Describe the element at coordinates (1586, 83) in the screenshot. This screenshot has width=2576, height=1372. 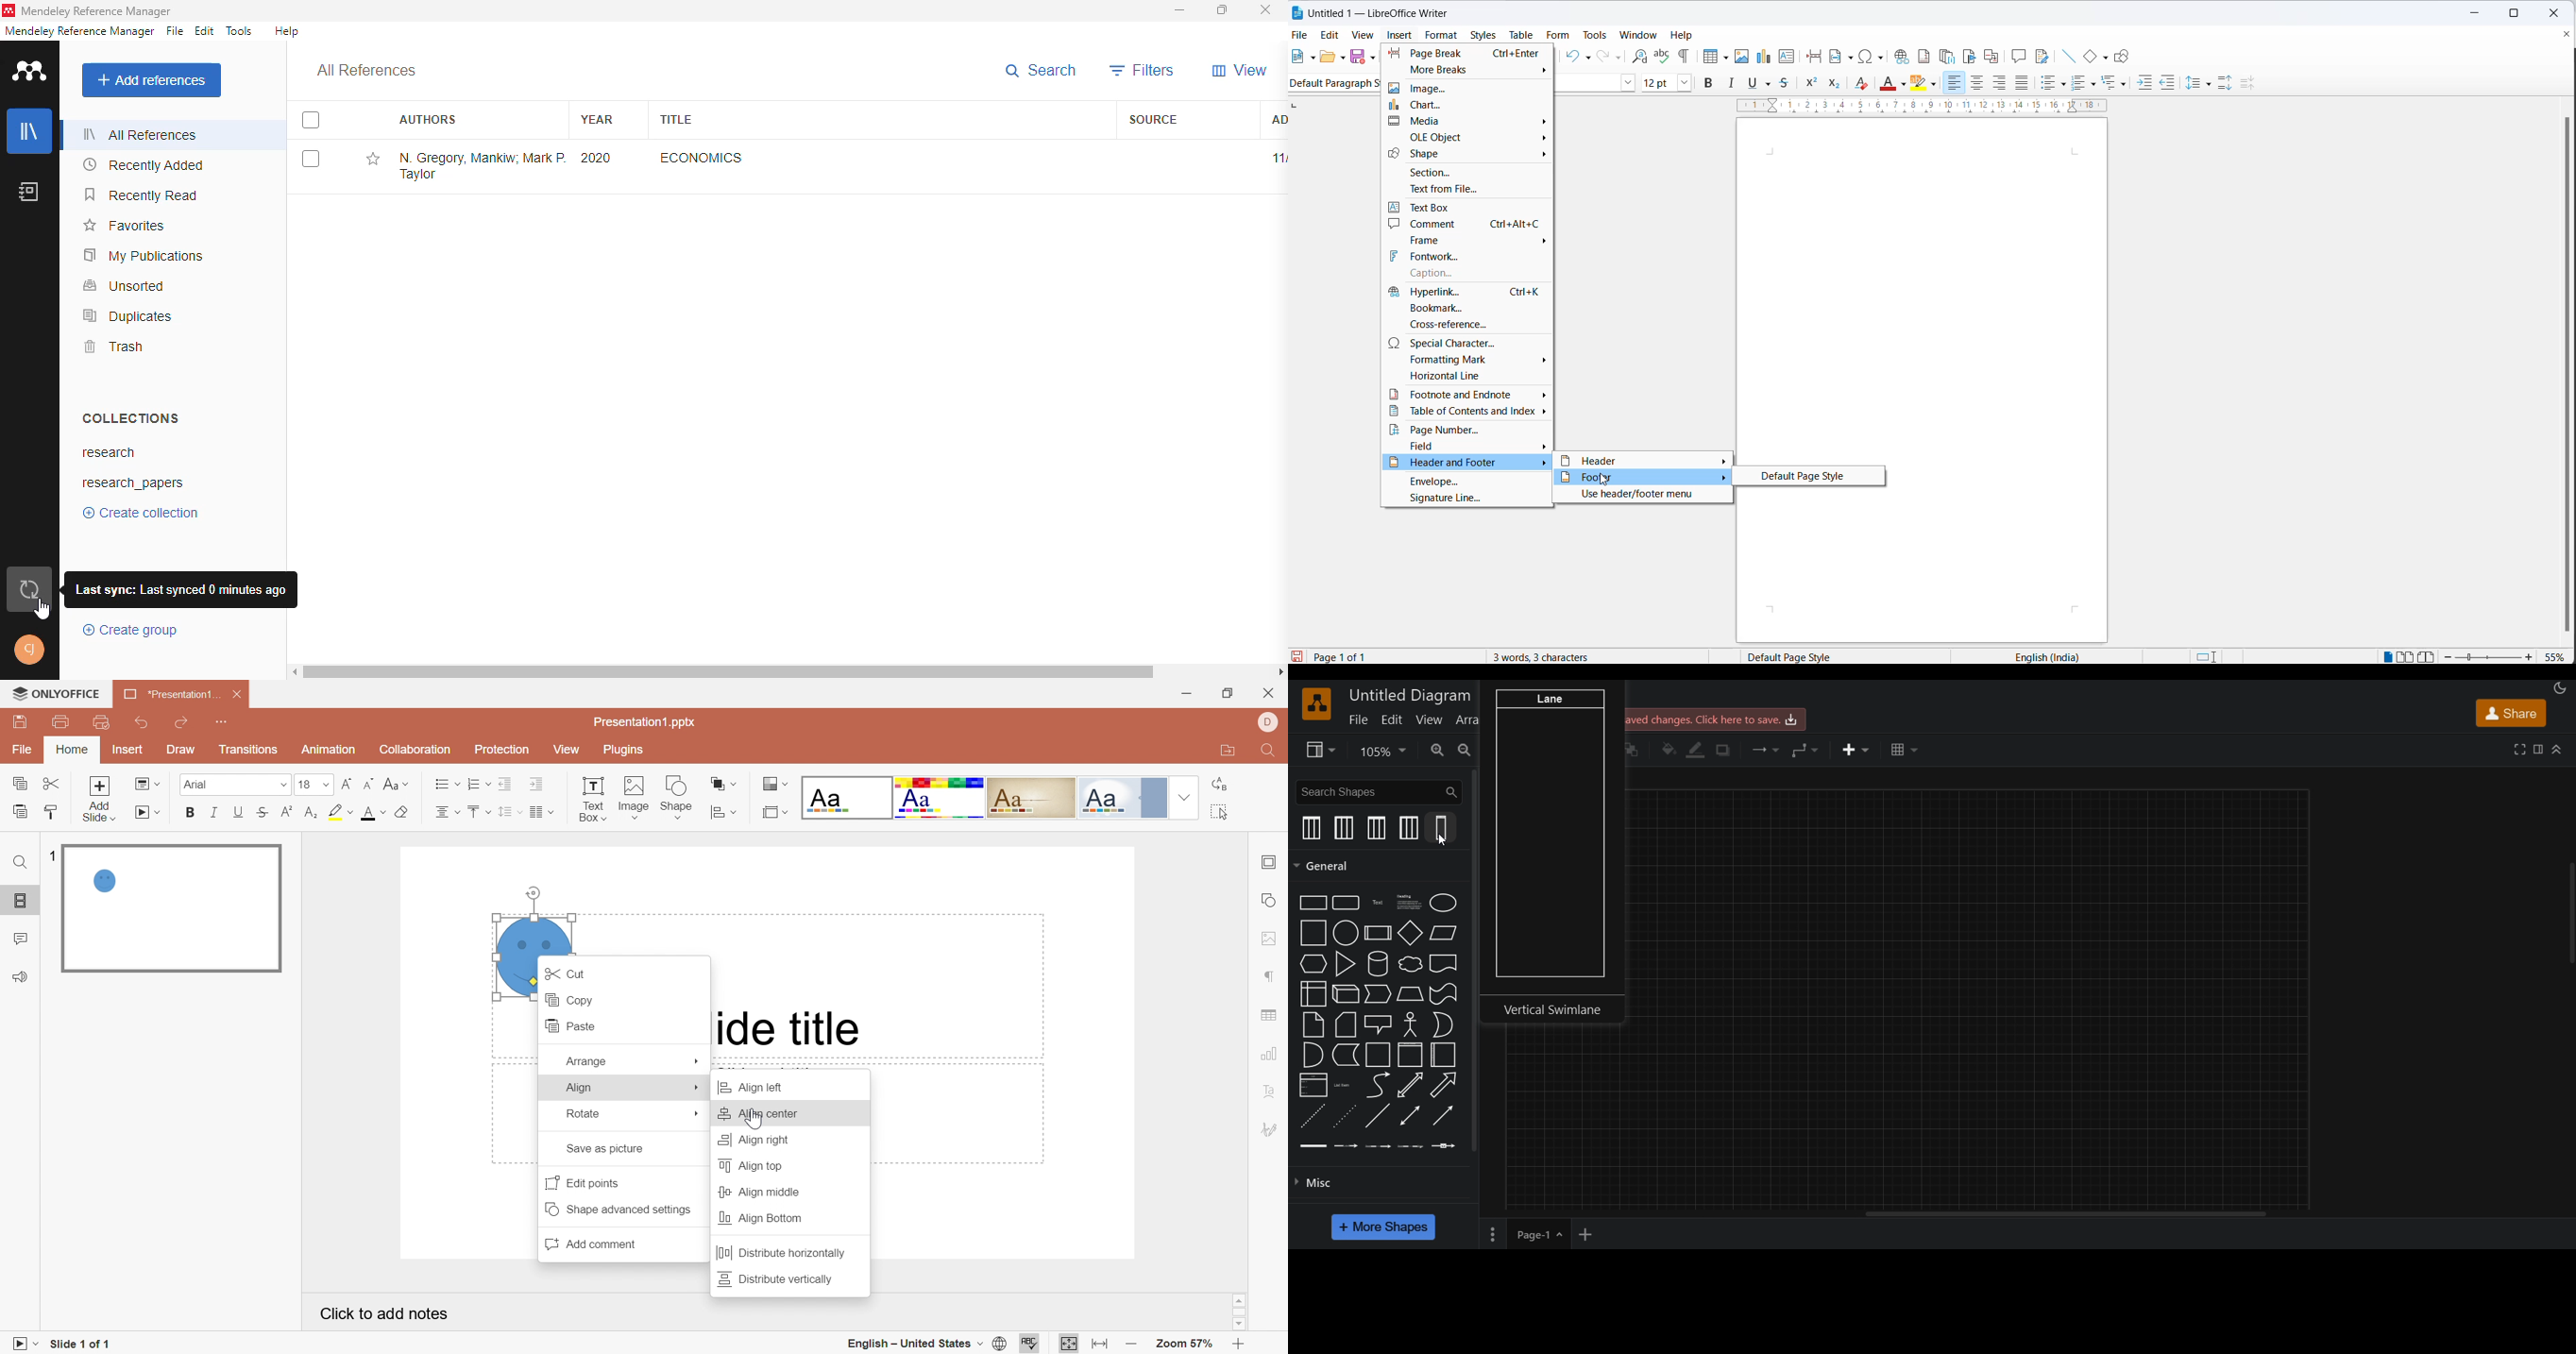
I see `font name` at that location.